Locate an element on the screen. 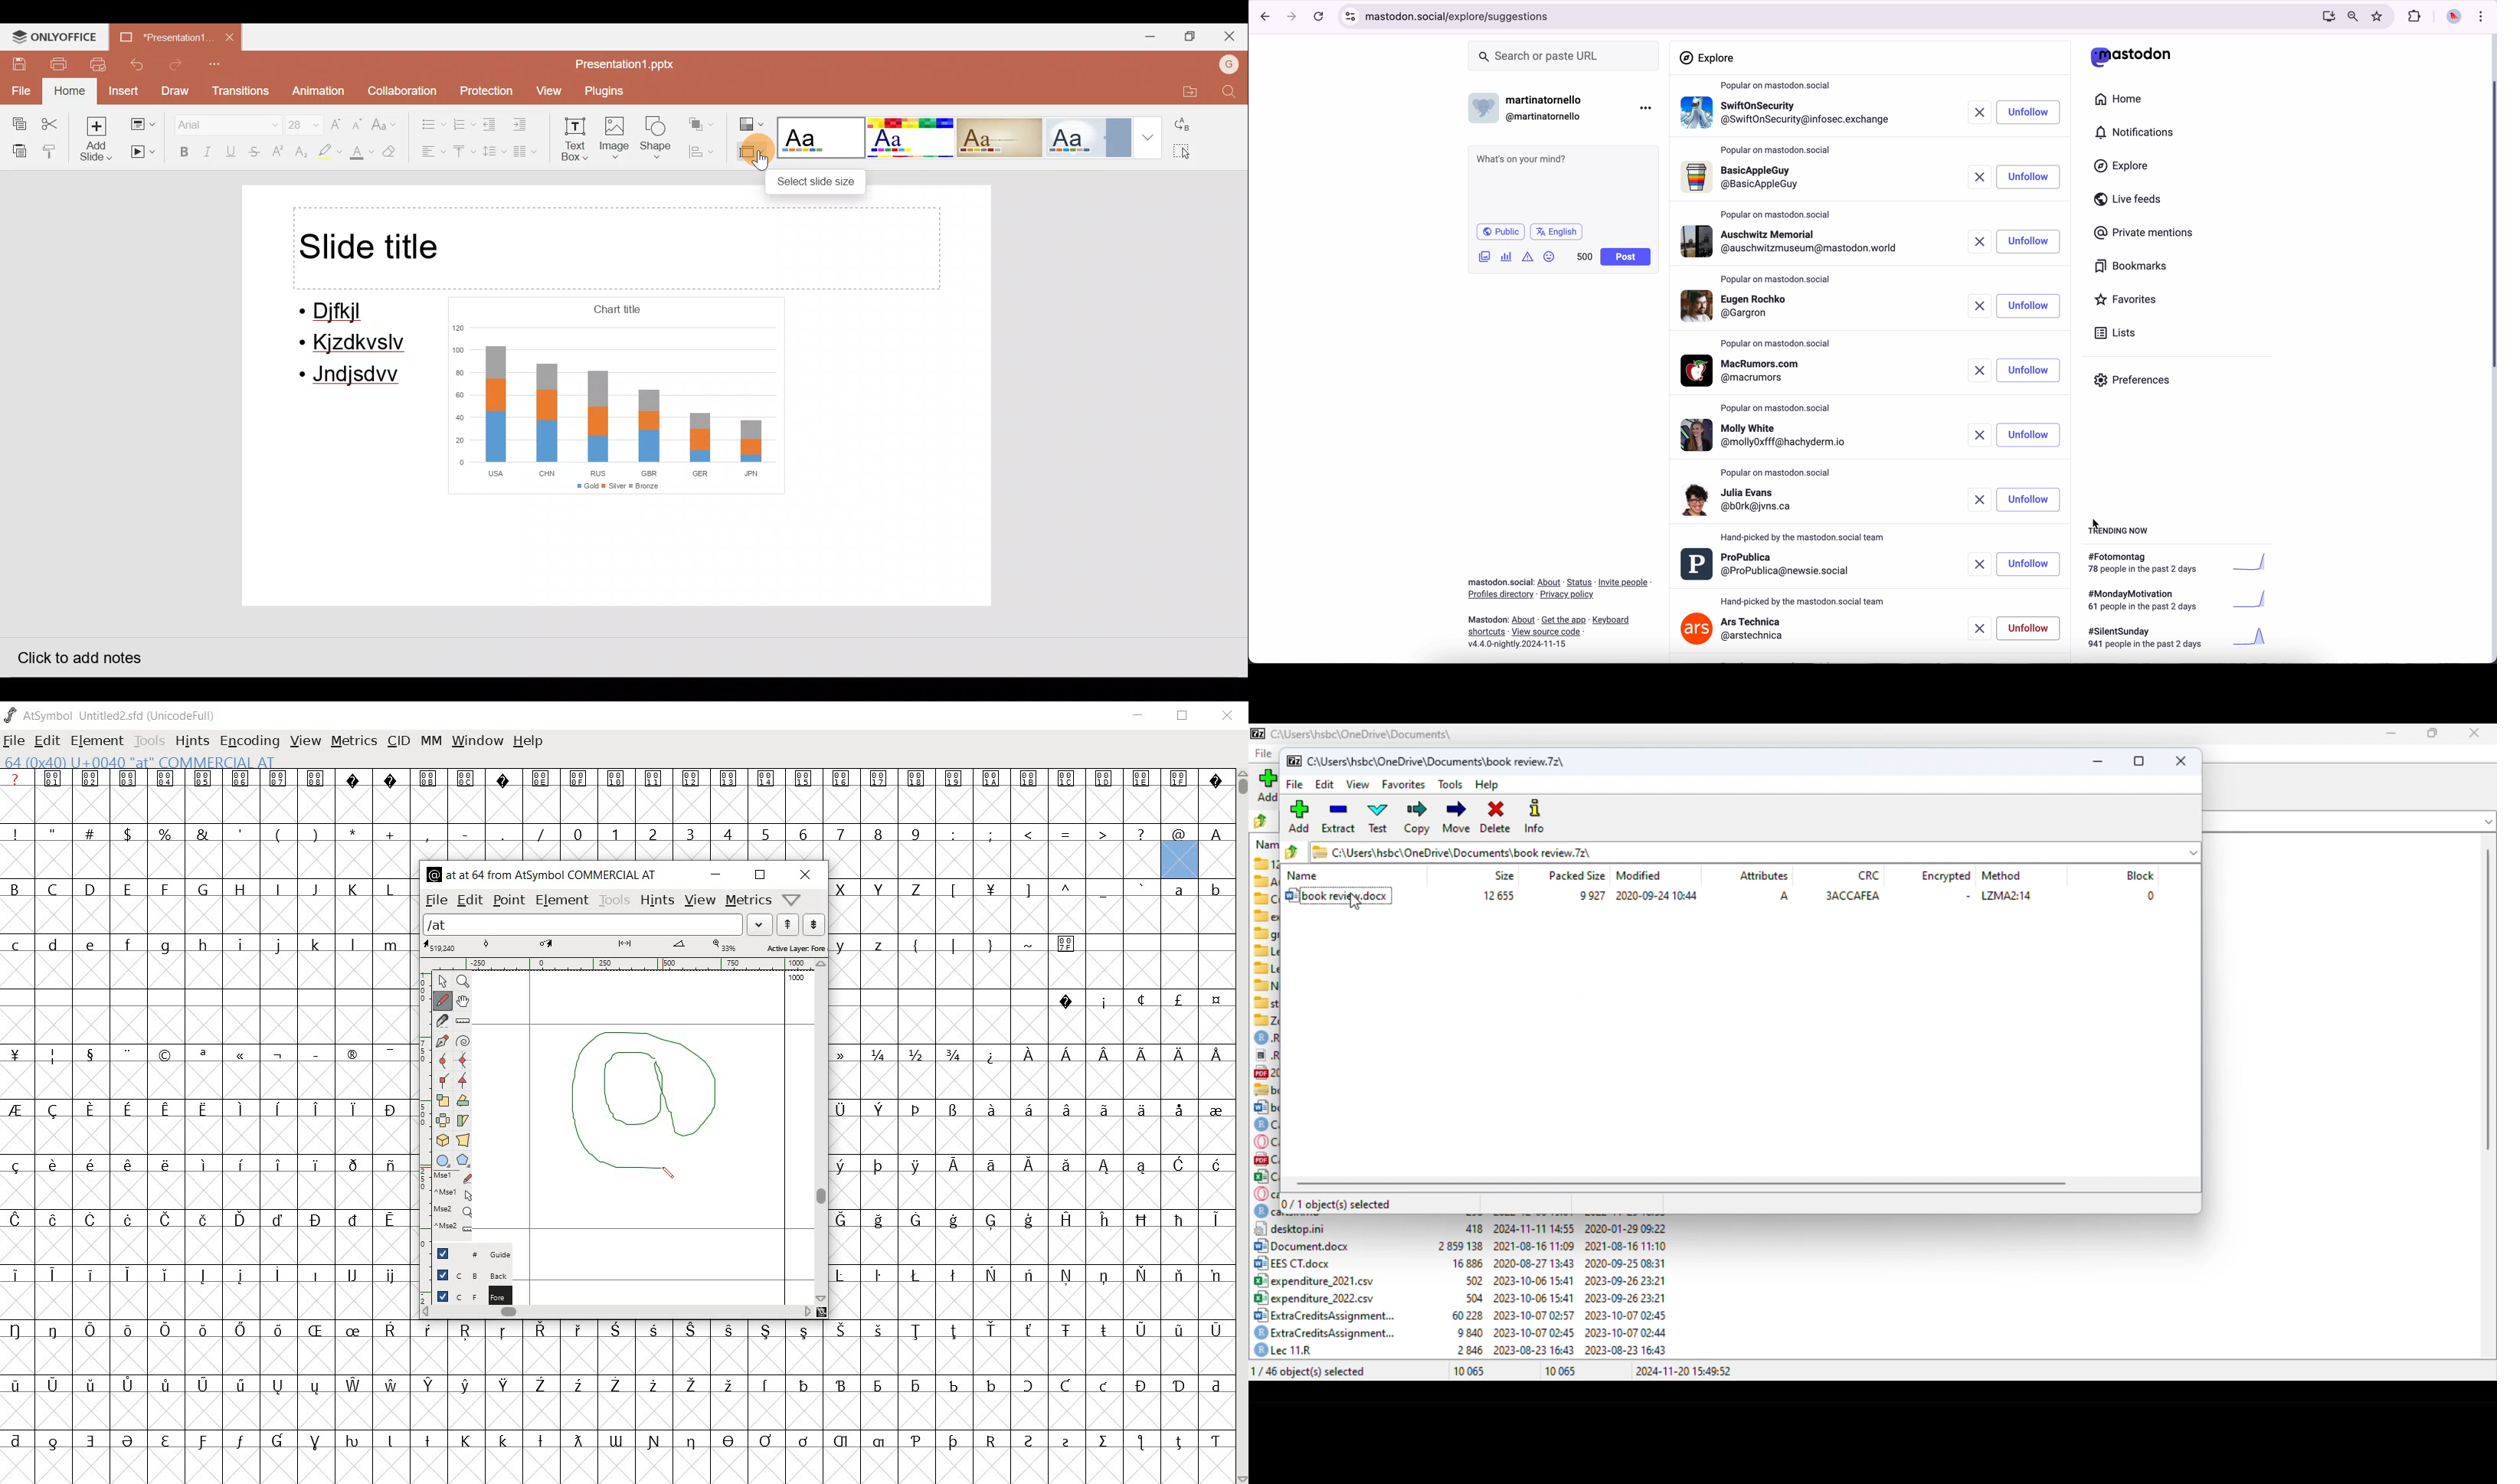 The image size is (2520, 1484). Numbering is located at coordinates (464, 123).